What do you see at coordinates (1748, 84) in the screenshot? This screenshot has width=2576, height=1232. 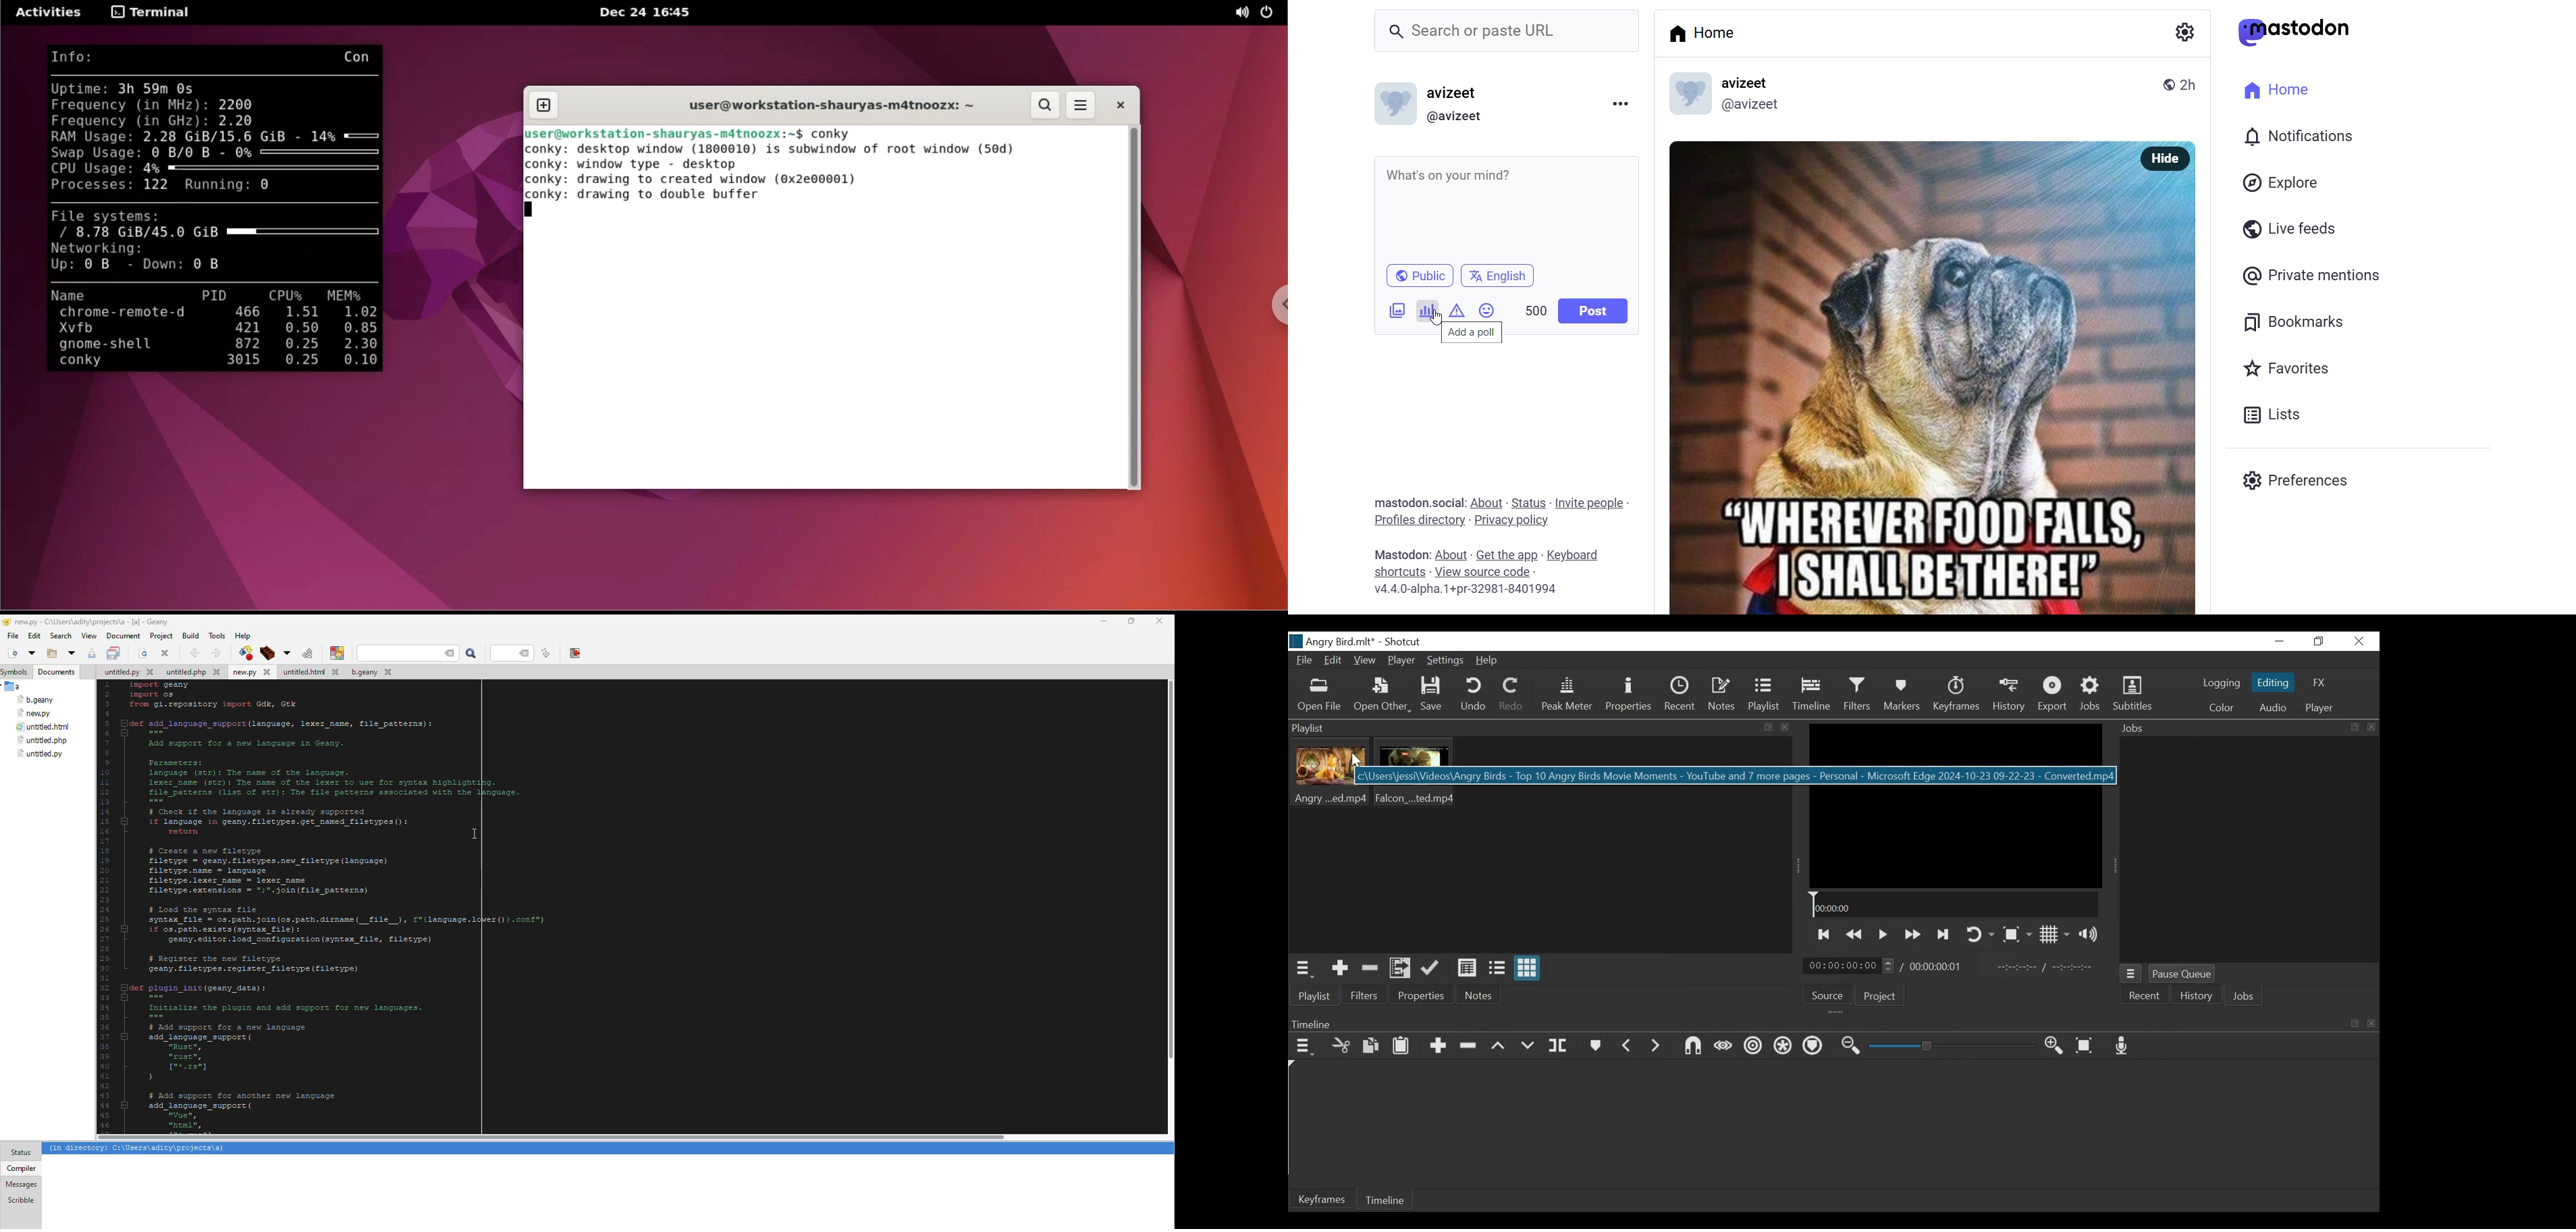 I see `avizeet` at bounding box center [1748, 84].